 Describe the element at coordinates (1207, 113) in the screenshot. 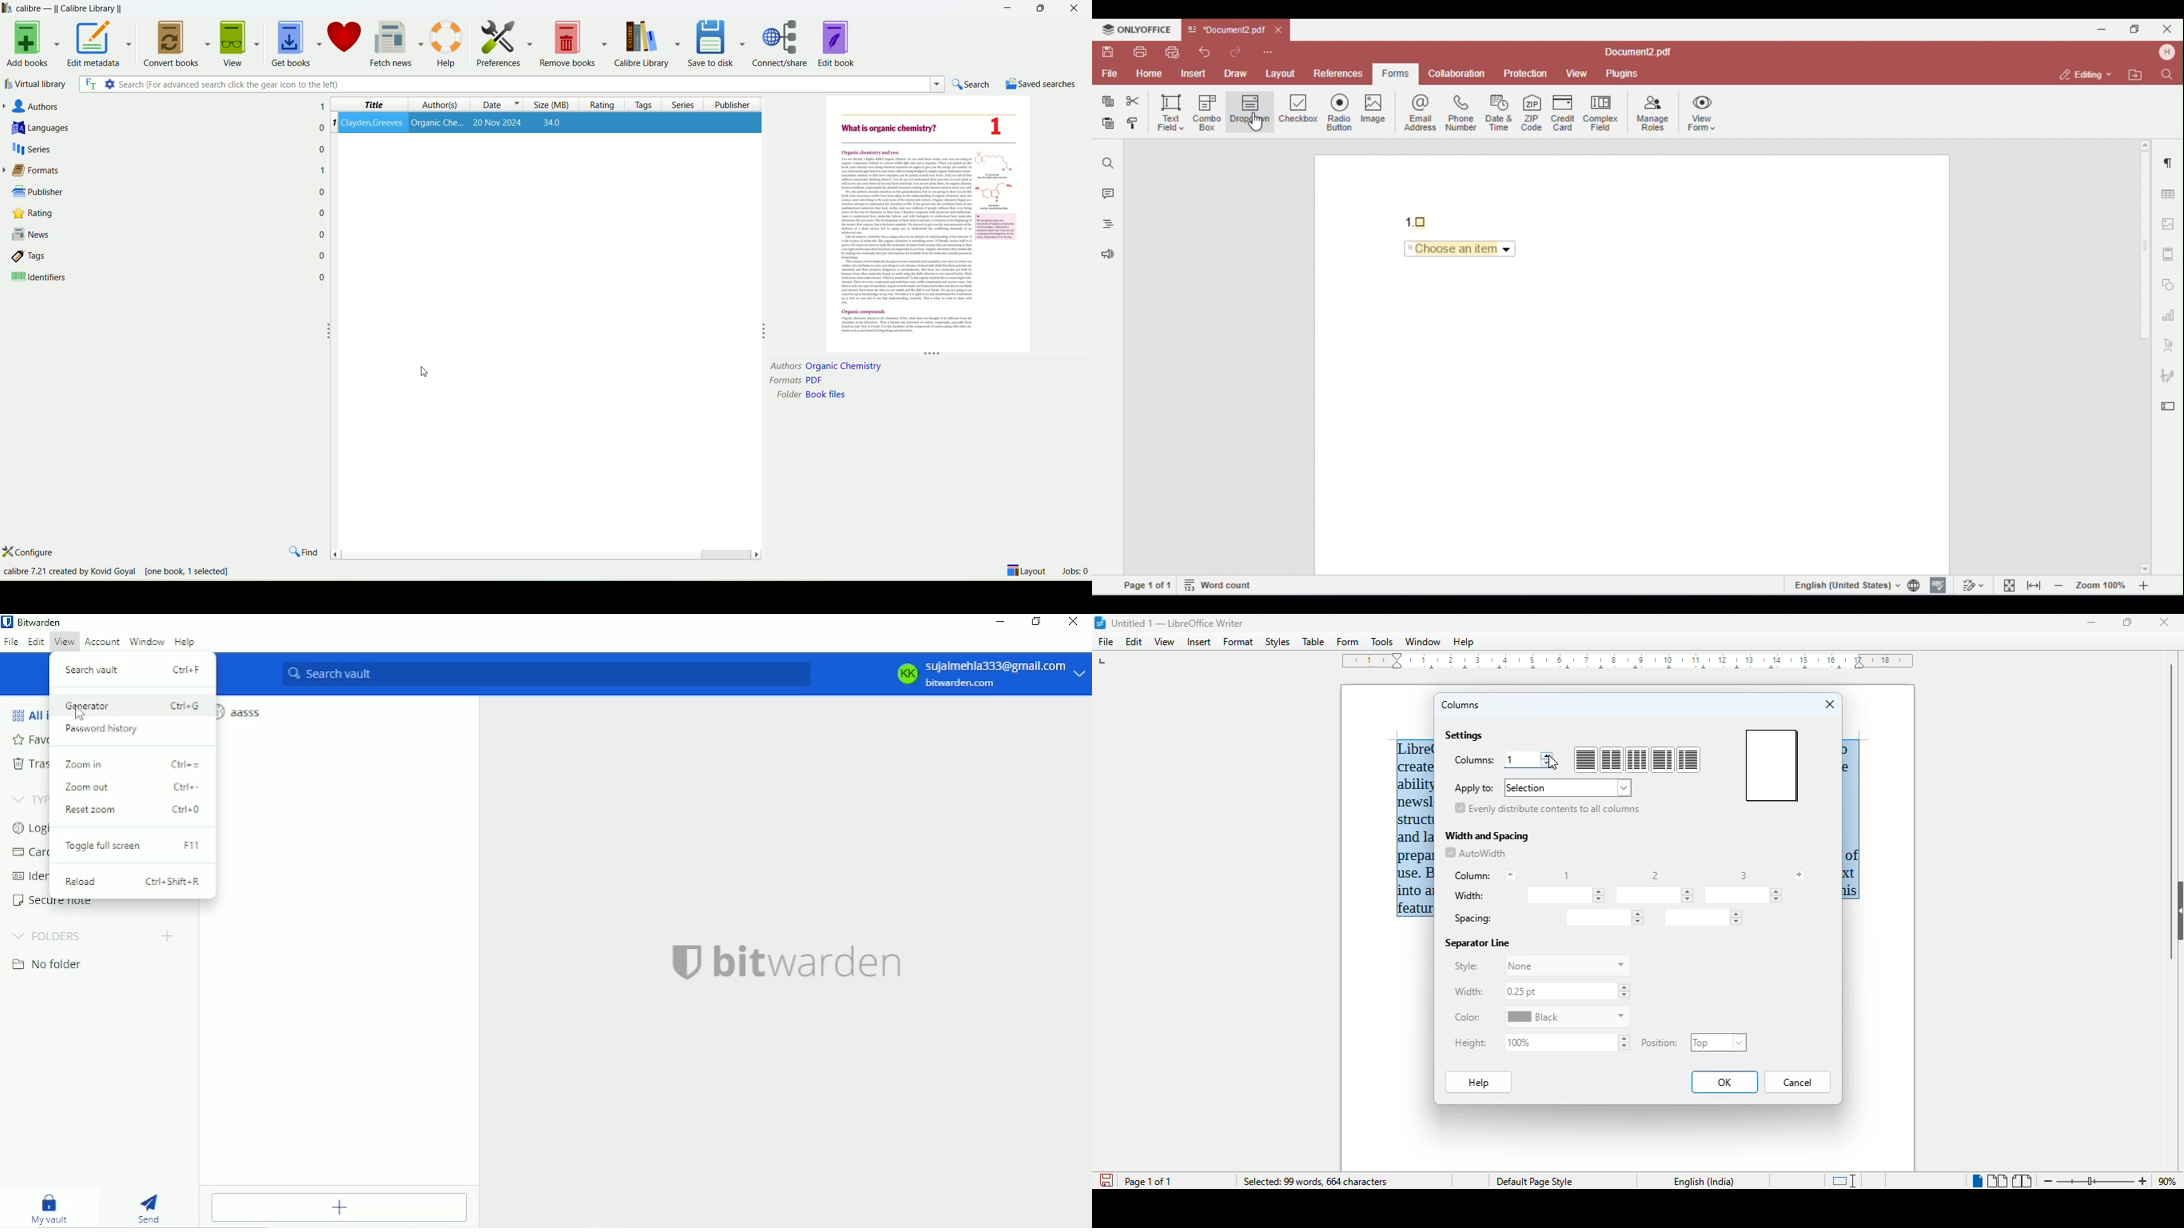

I see `combo box` at that location.